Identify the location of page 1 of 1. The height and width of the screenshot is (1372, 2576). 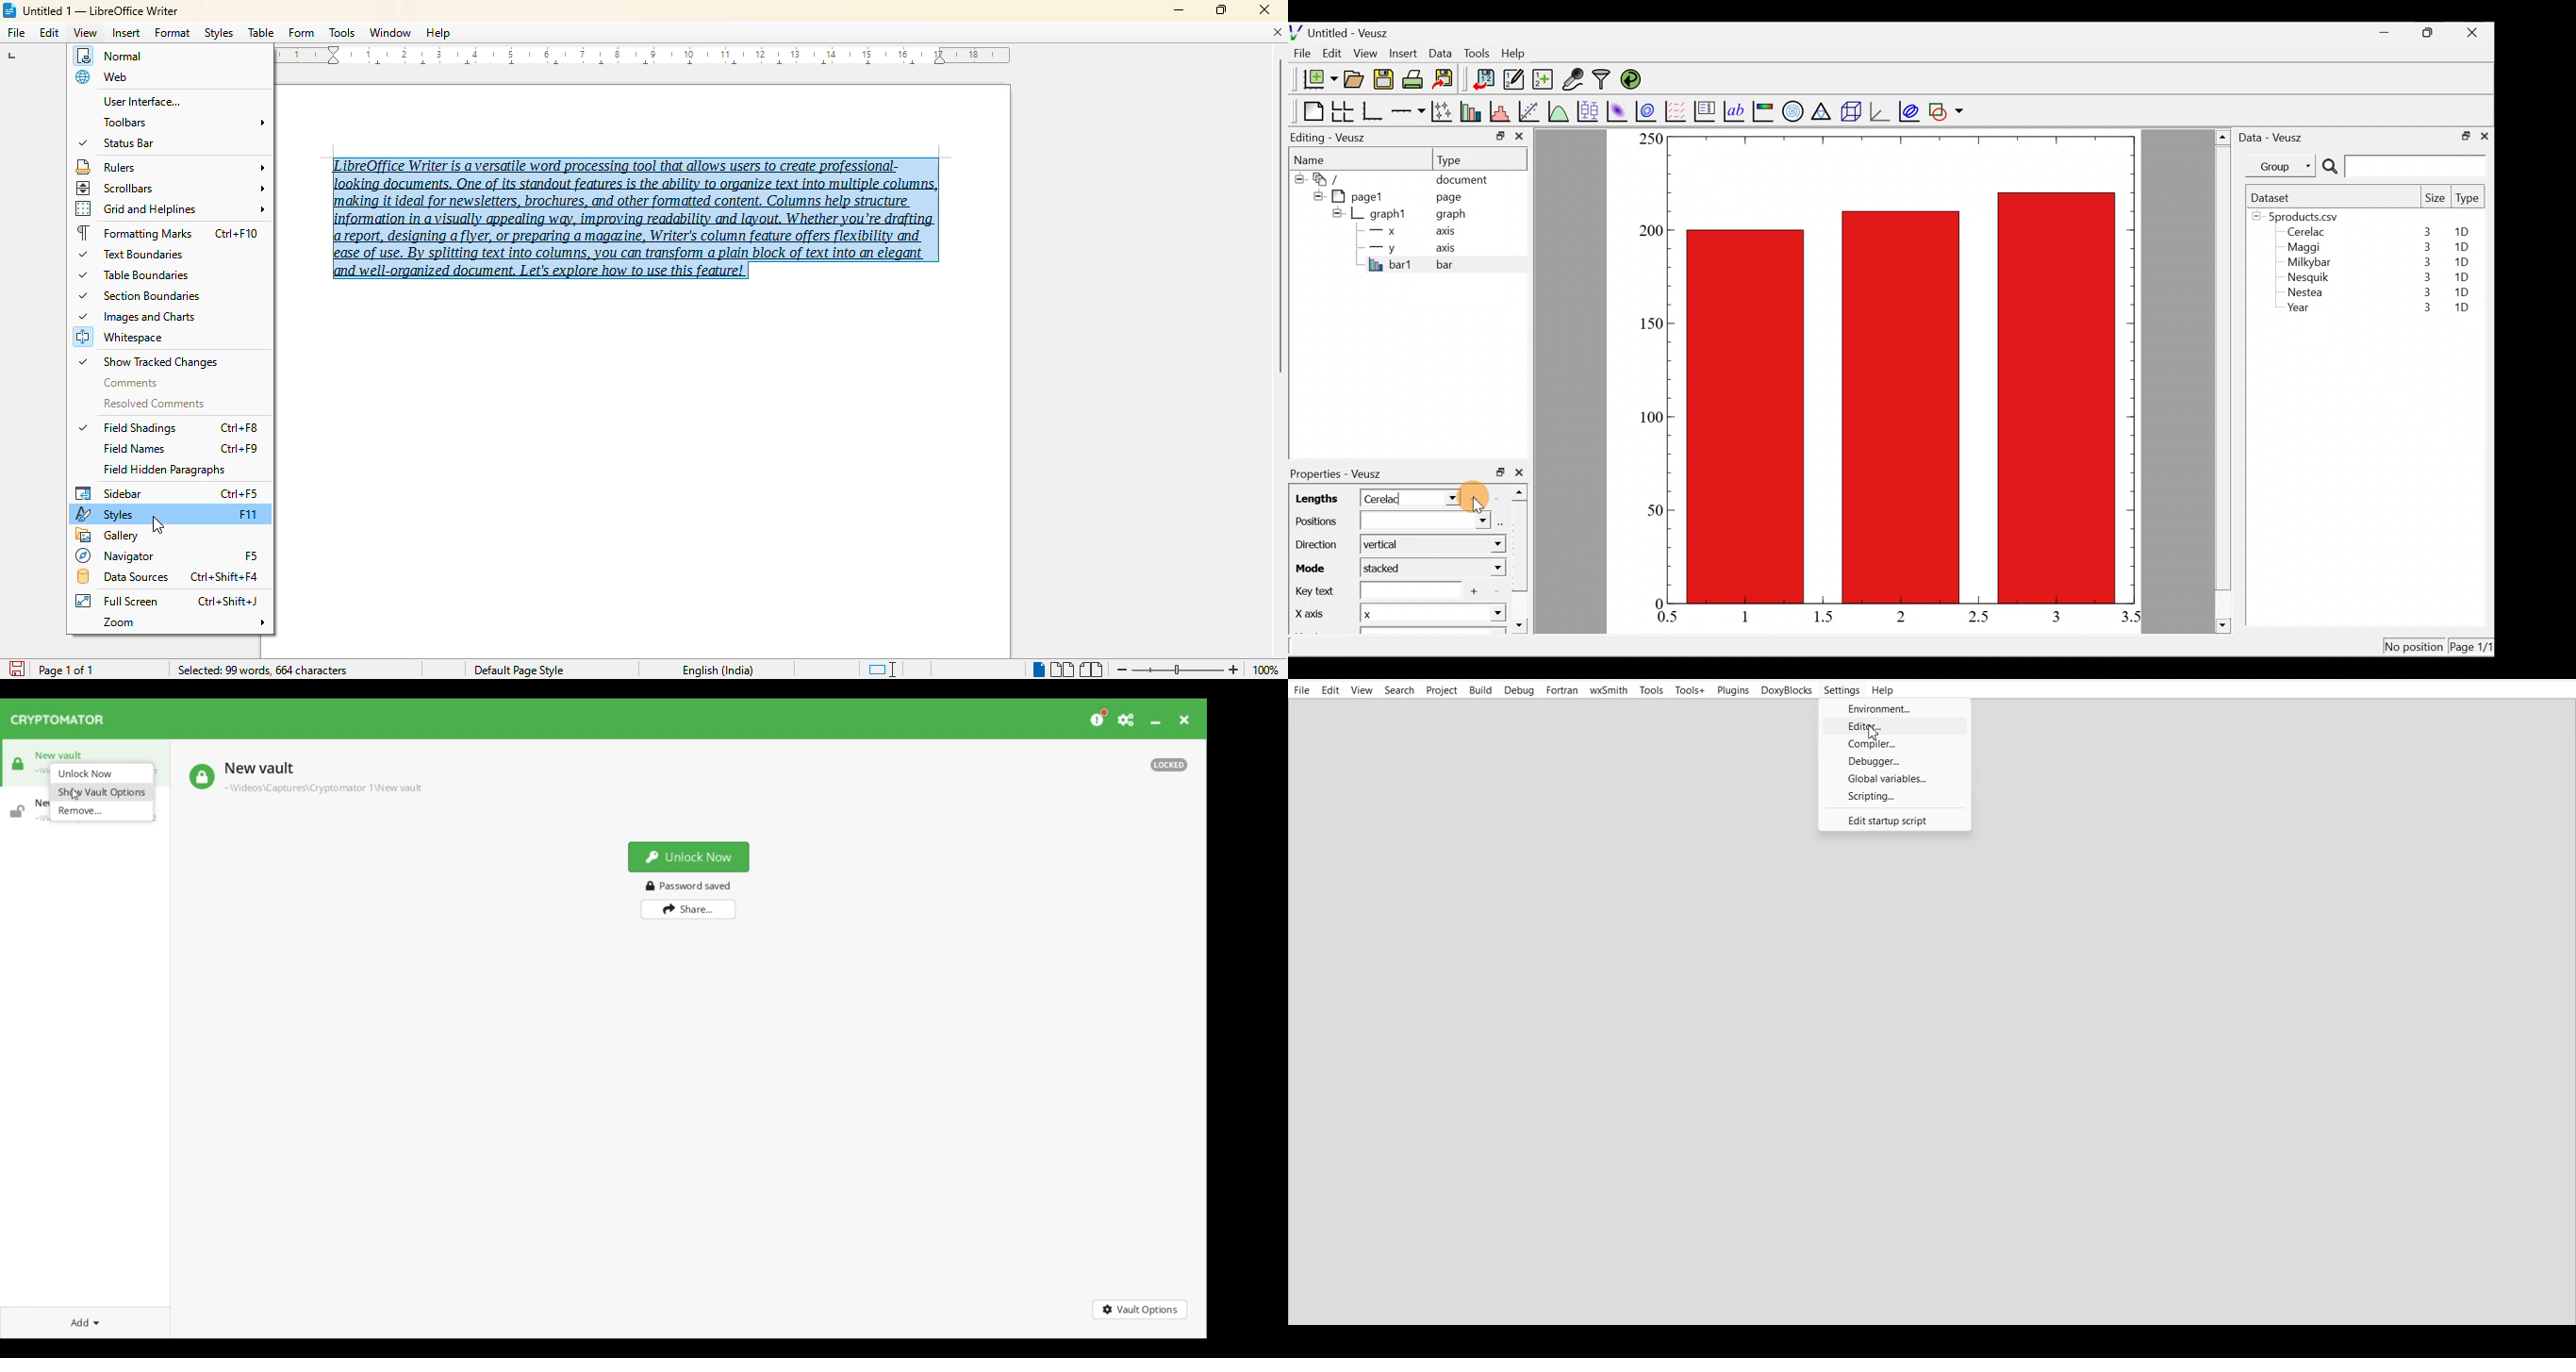
(67, 671).